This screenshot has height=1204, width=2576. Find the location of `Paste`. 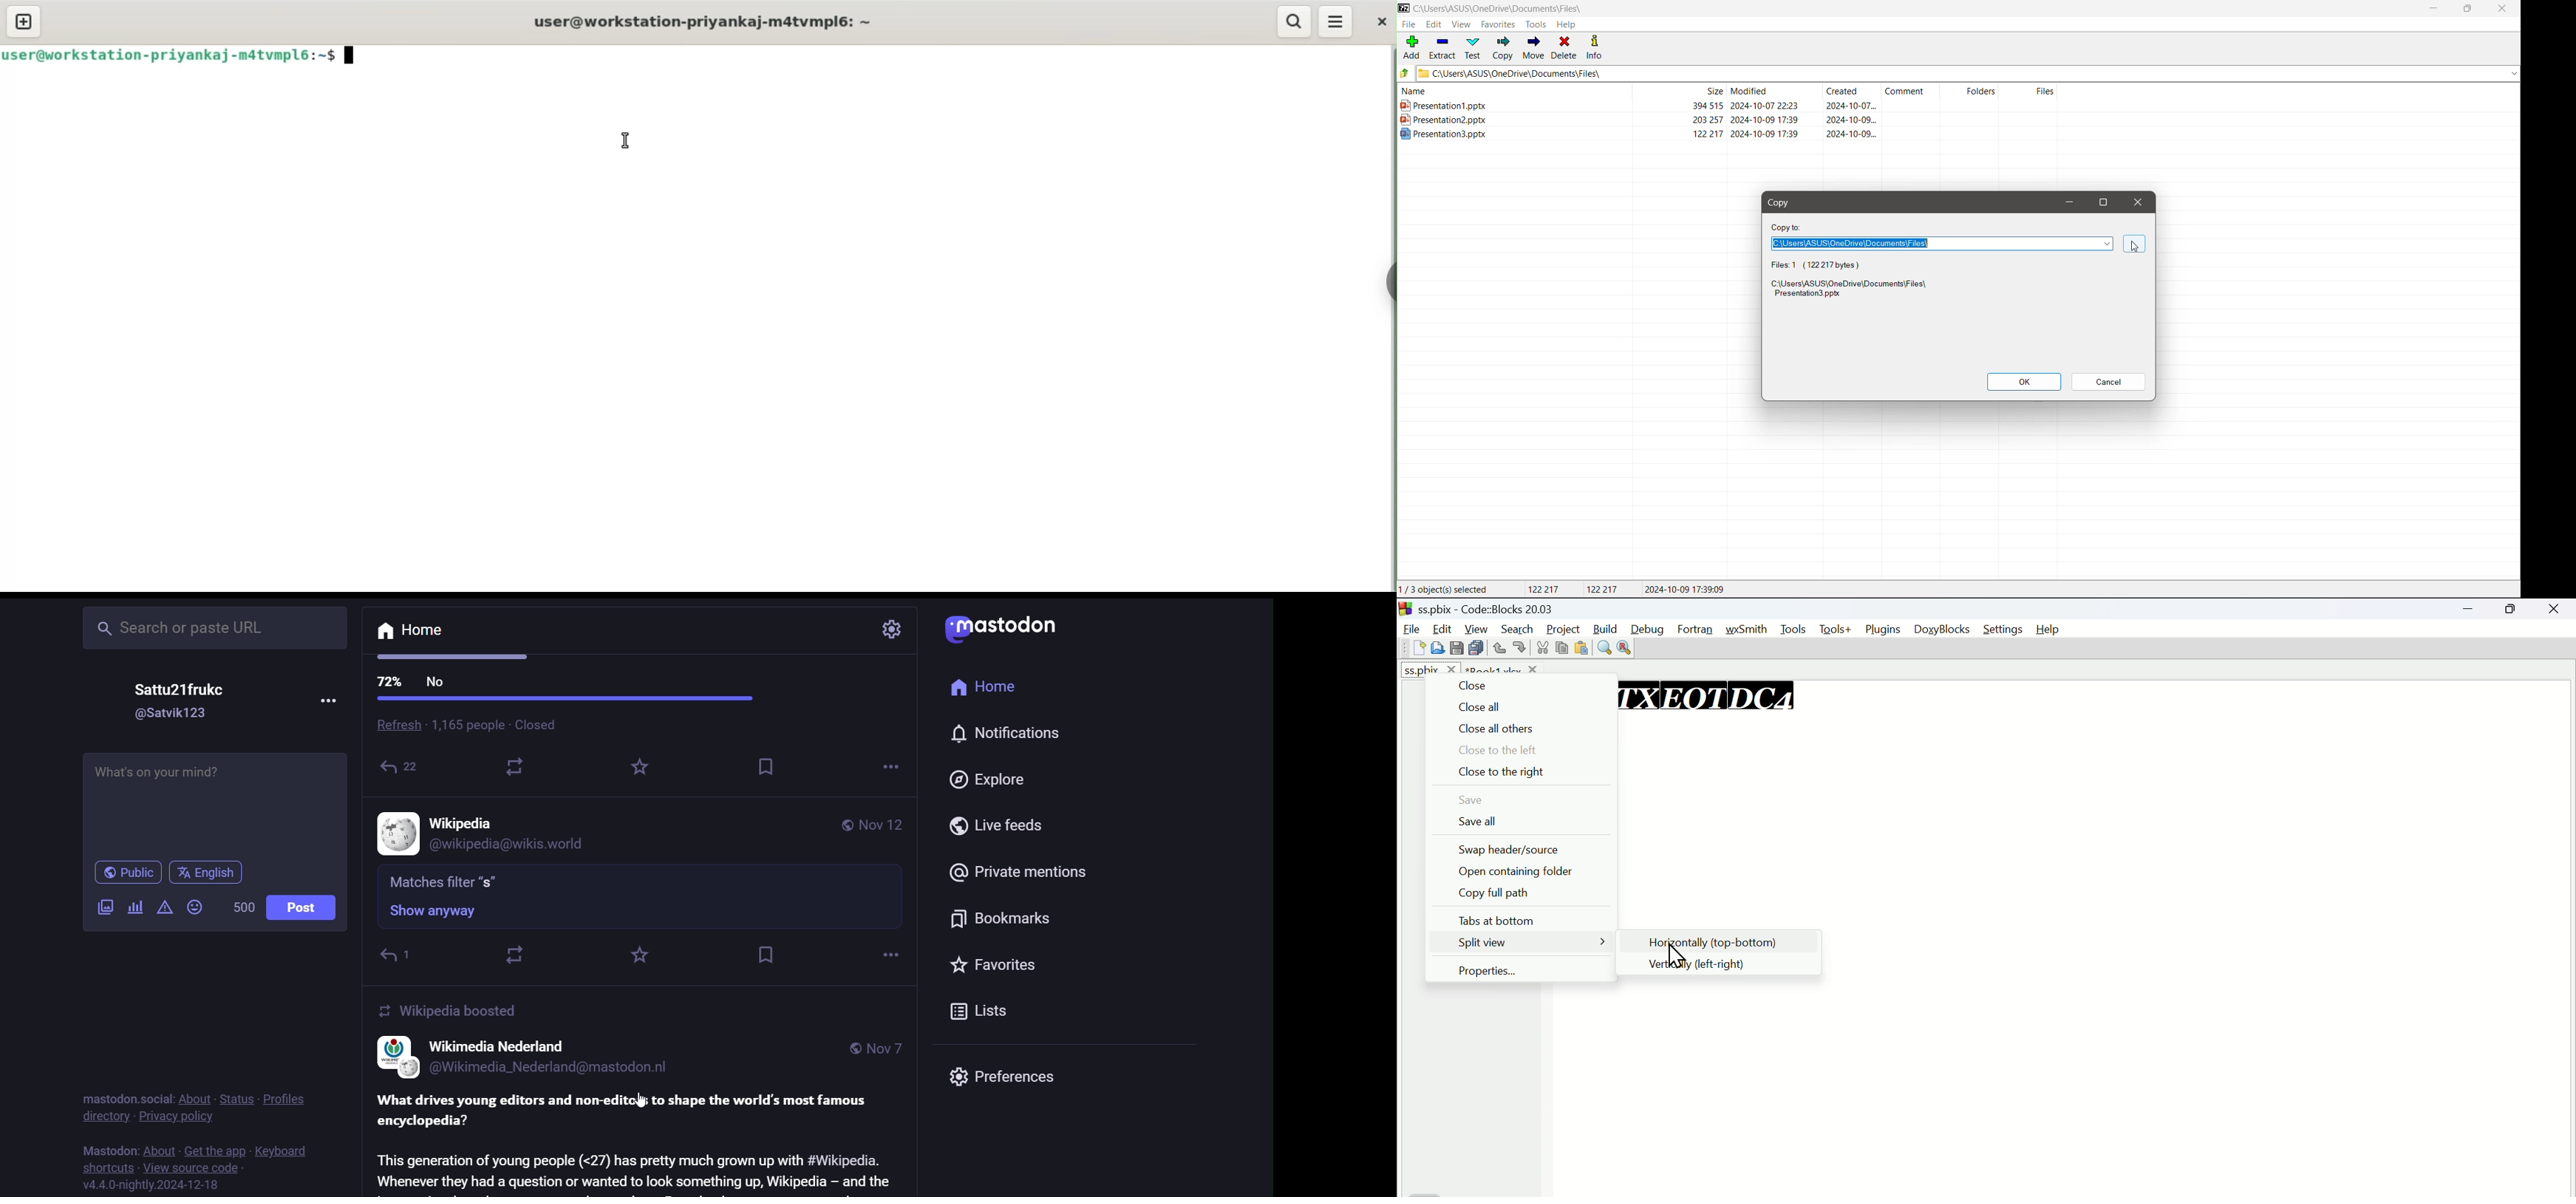

Paste is located at coordinates (1477, 648).